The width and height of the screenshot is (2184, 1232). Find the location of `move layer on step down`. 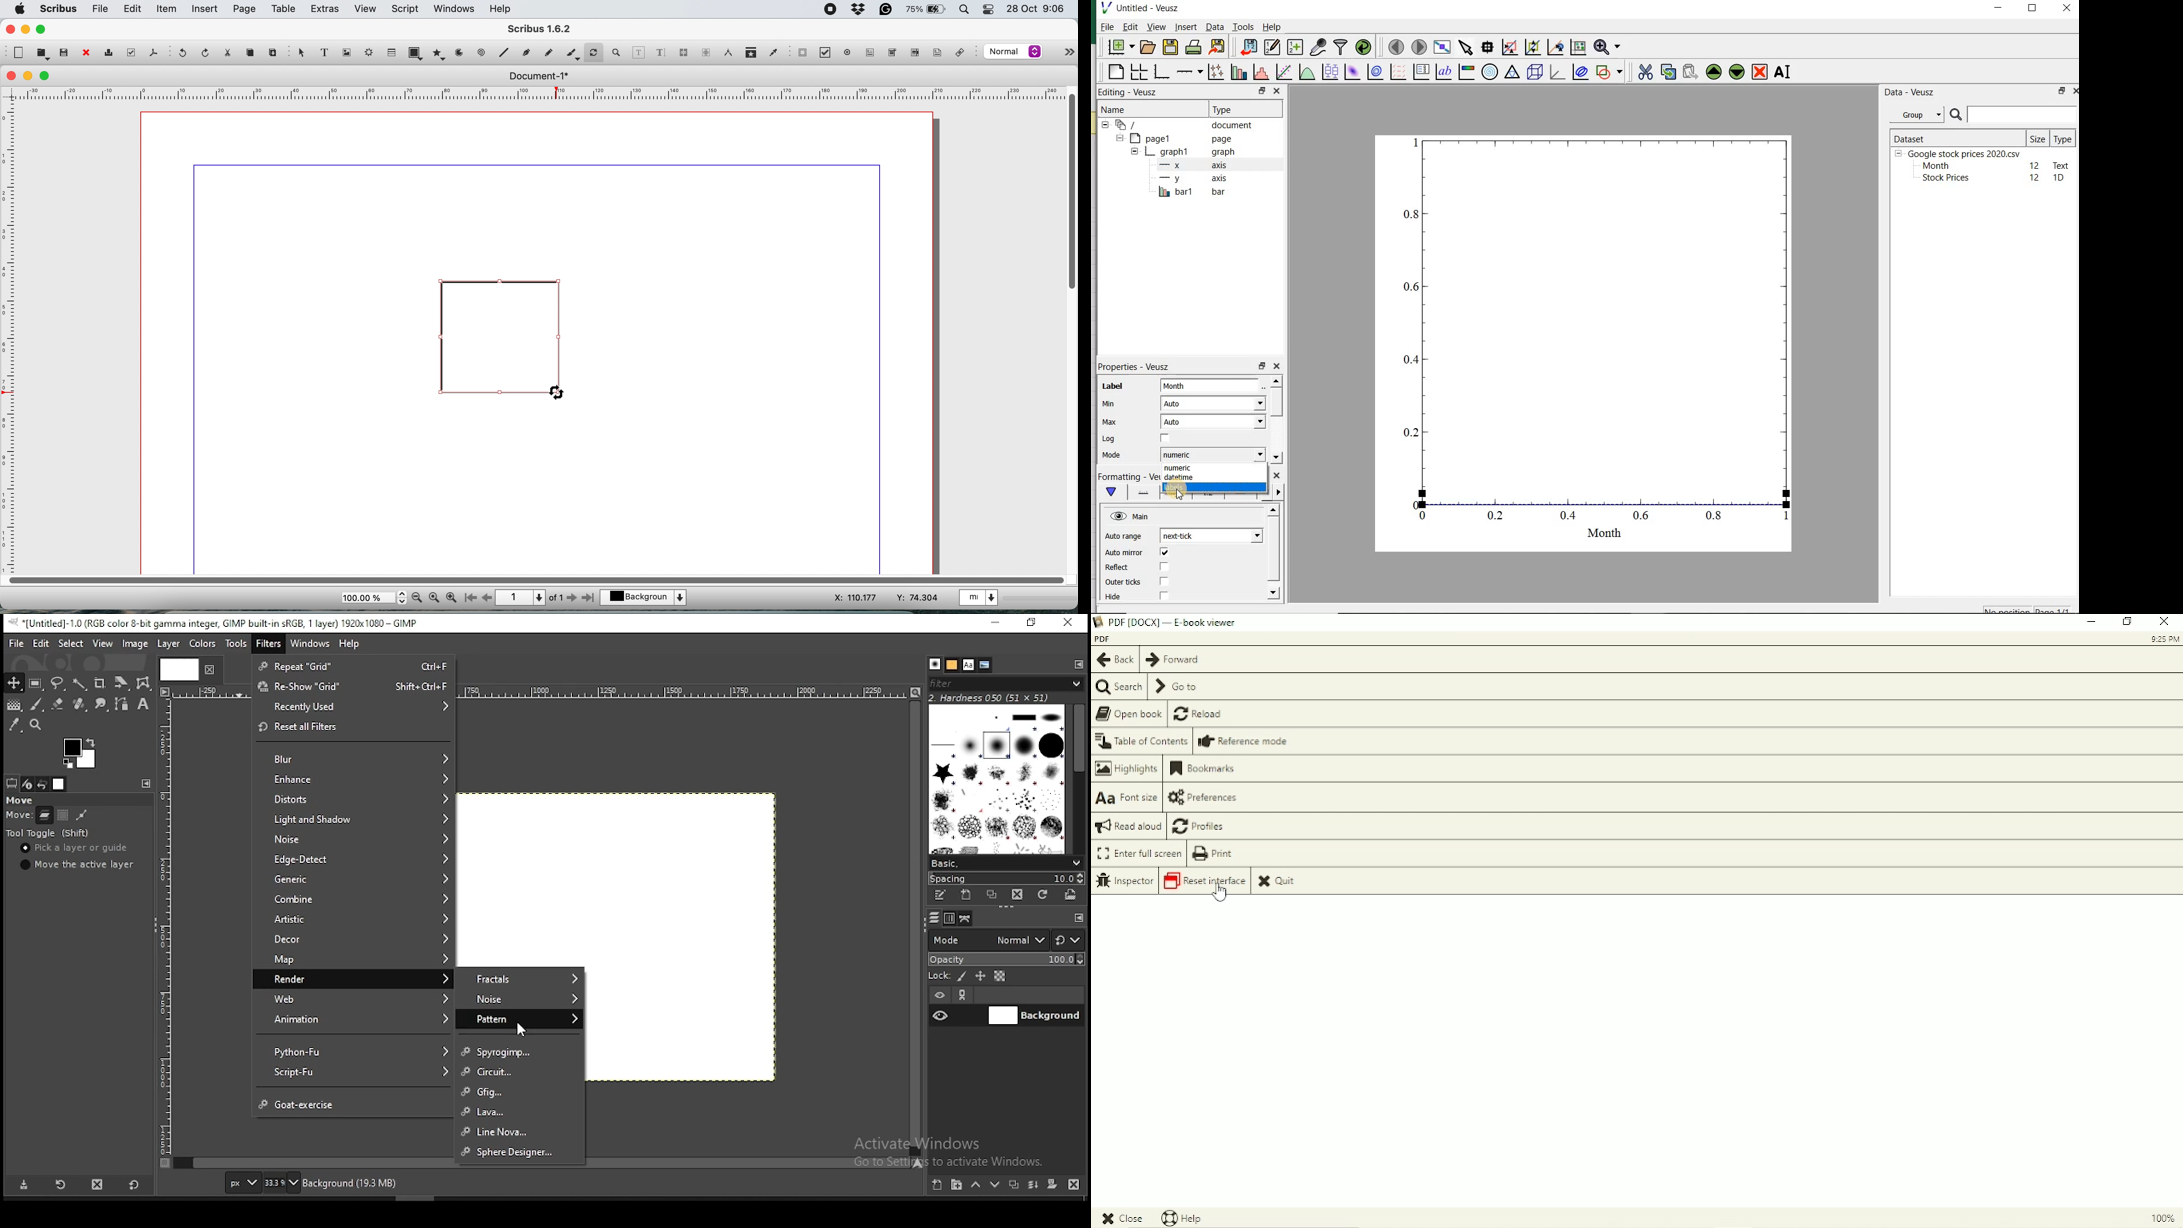

move layer on step down is located at coordinates (999, 1185).